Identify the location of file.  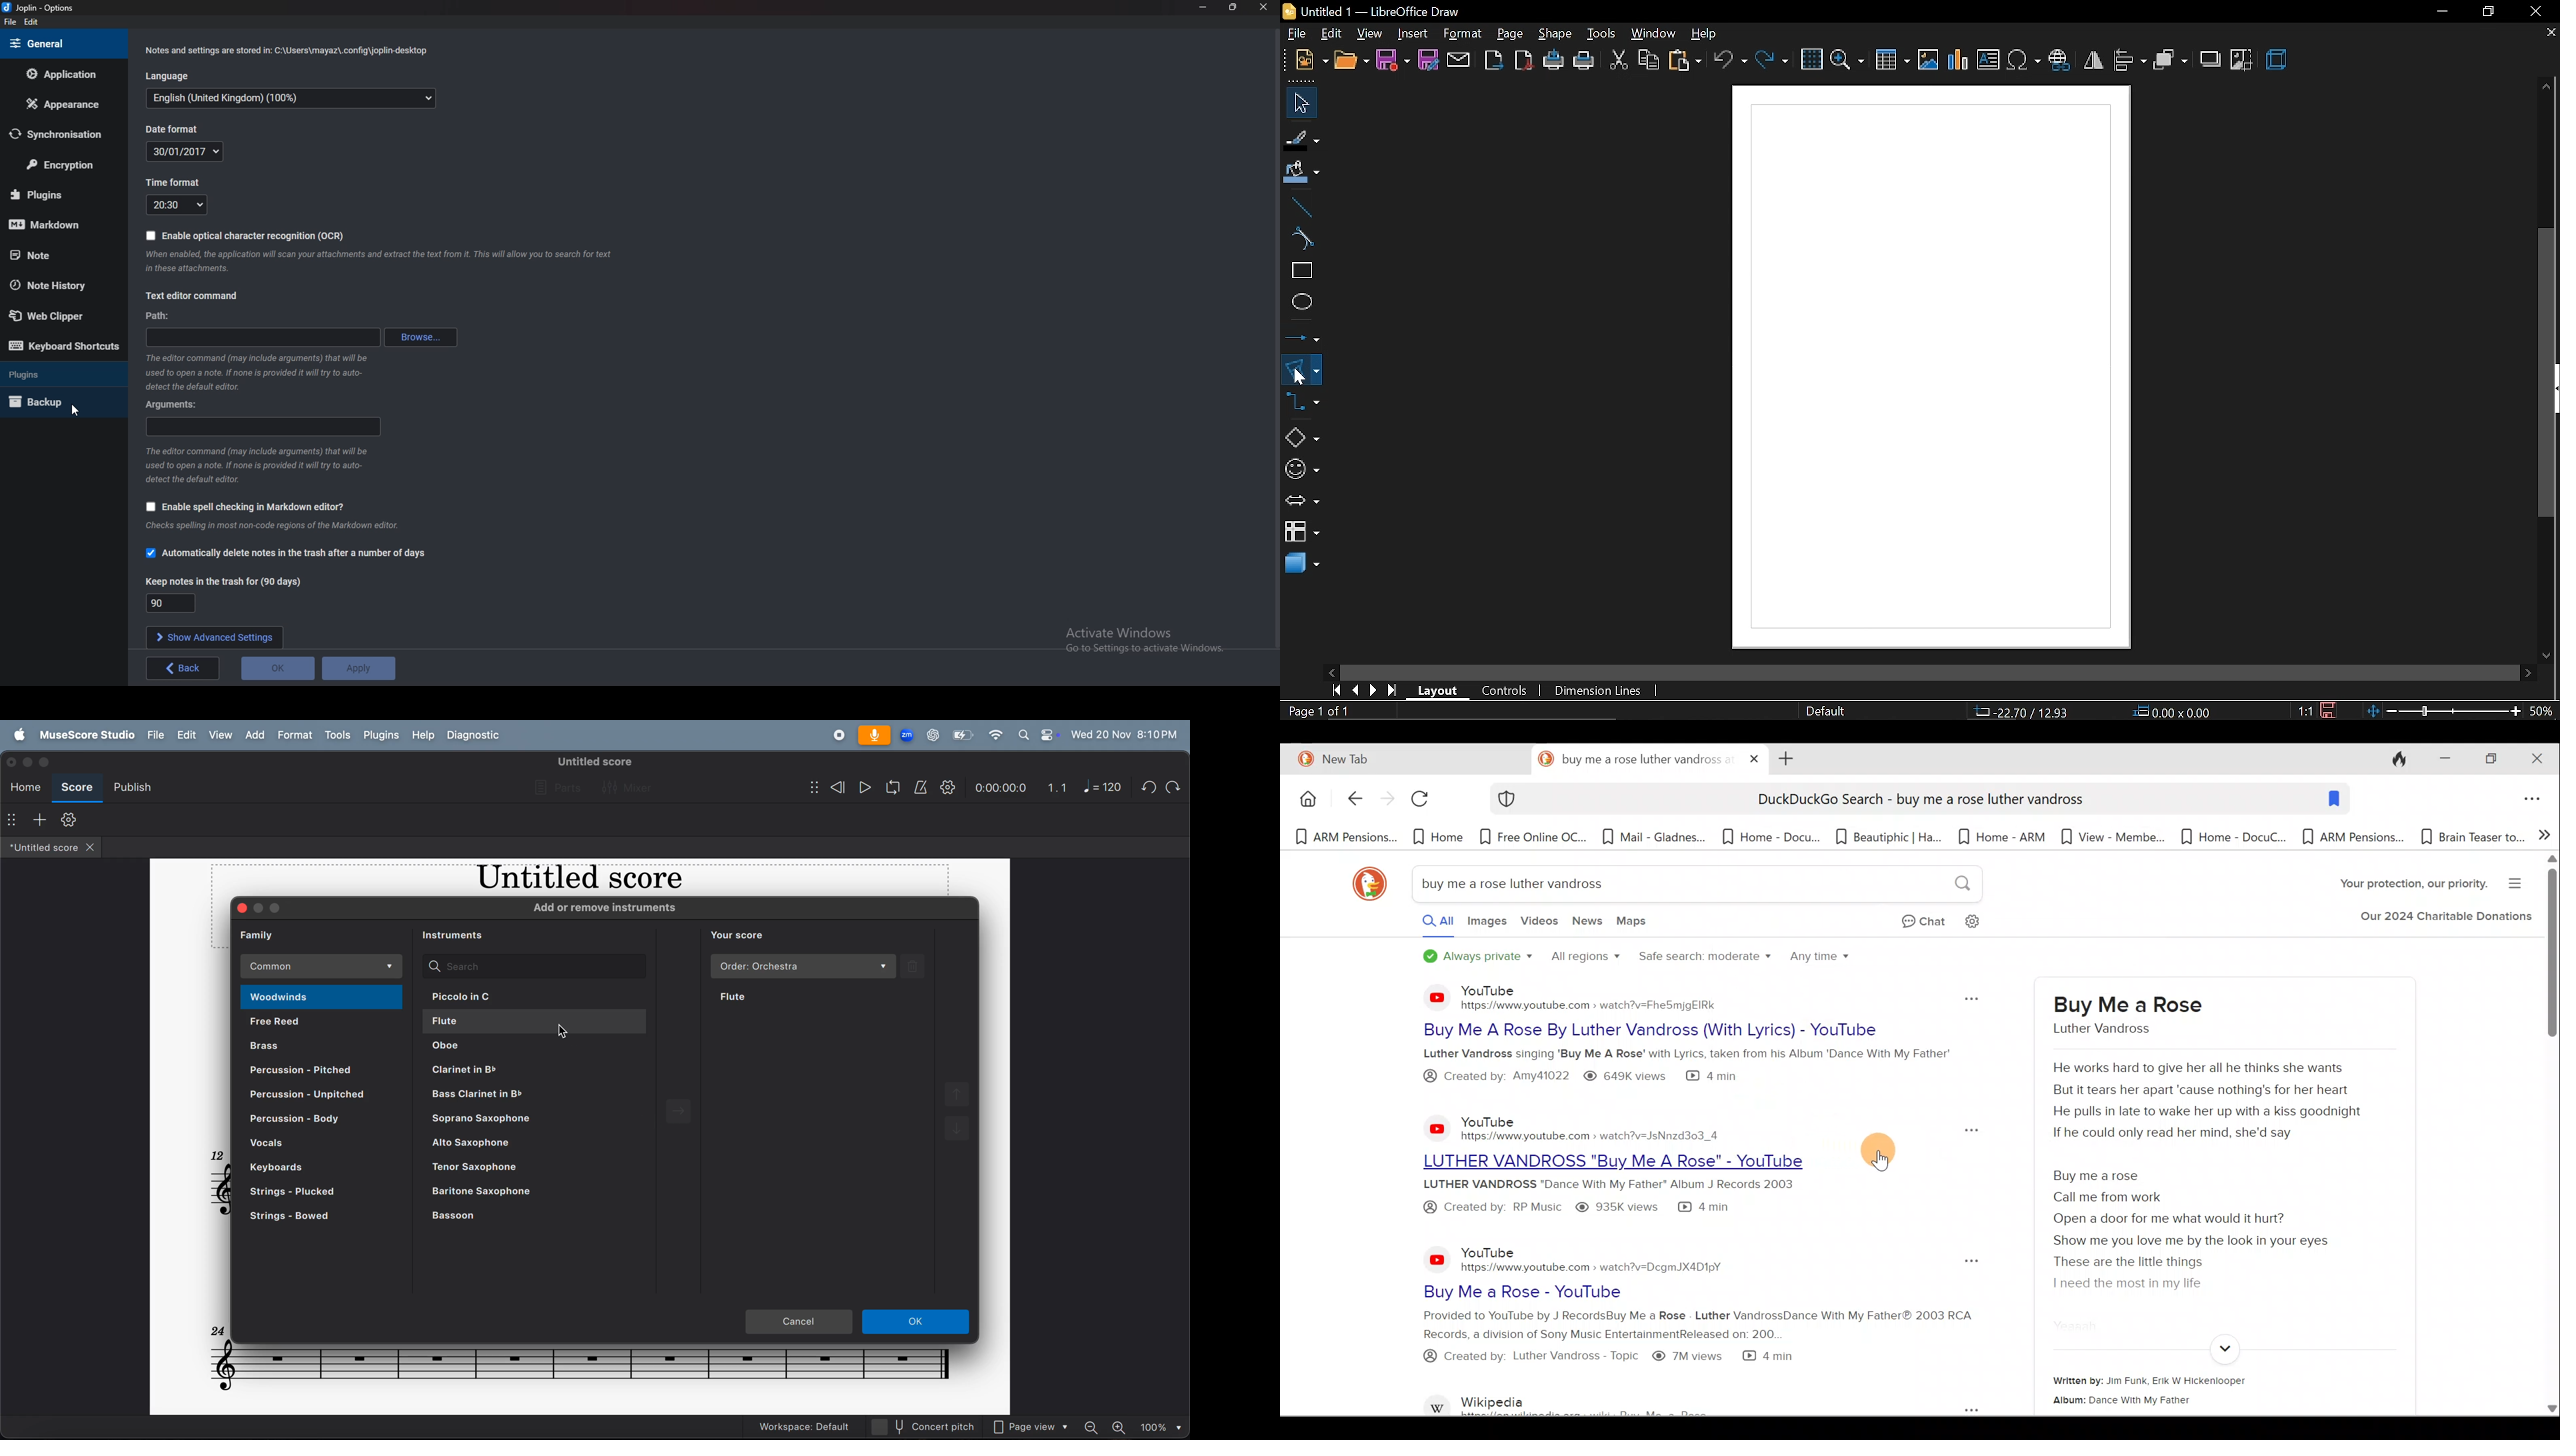
(155, 735).